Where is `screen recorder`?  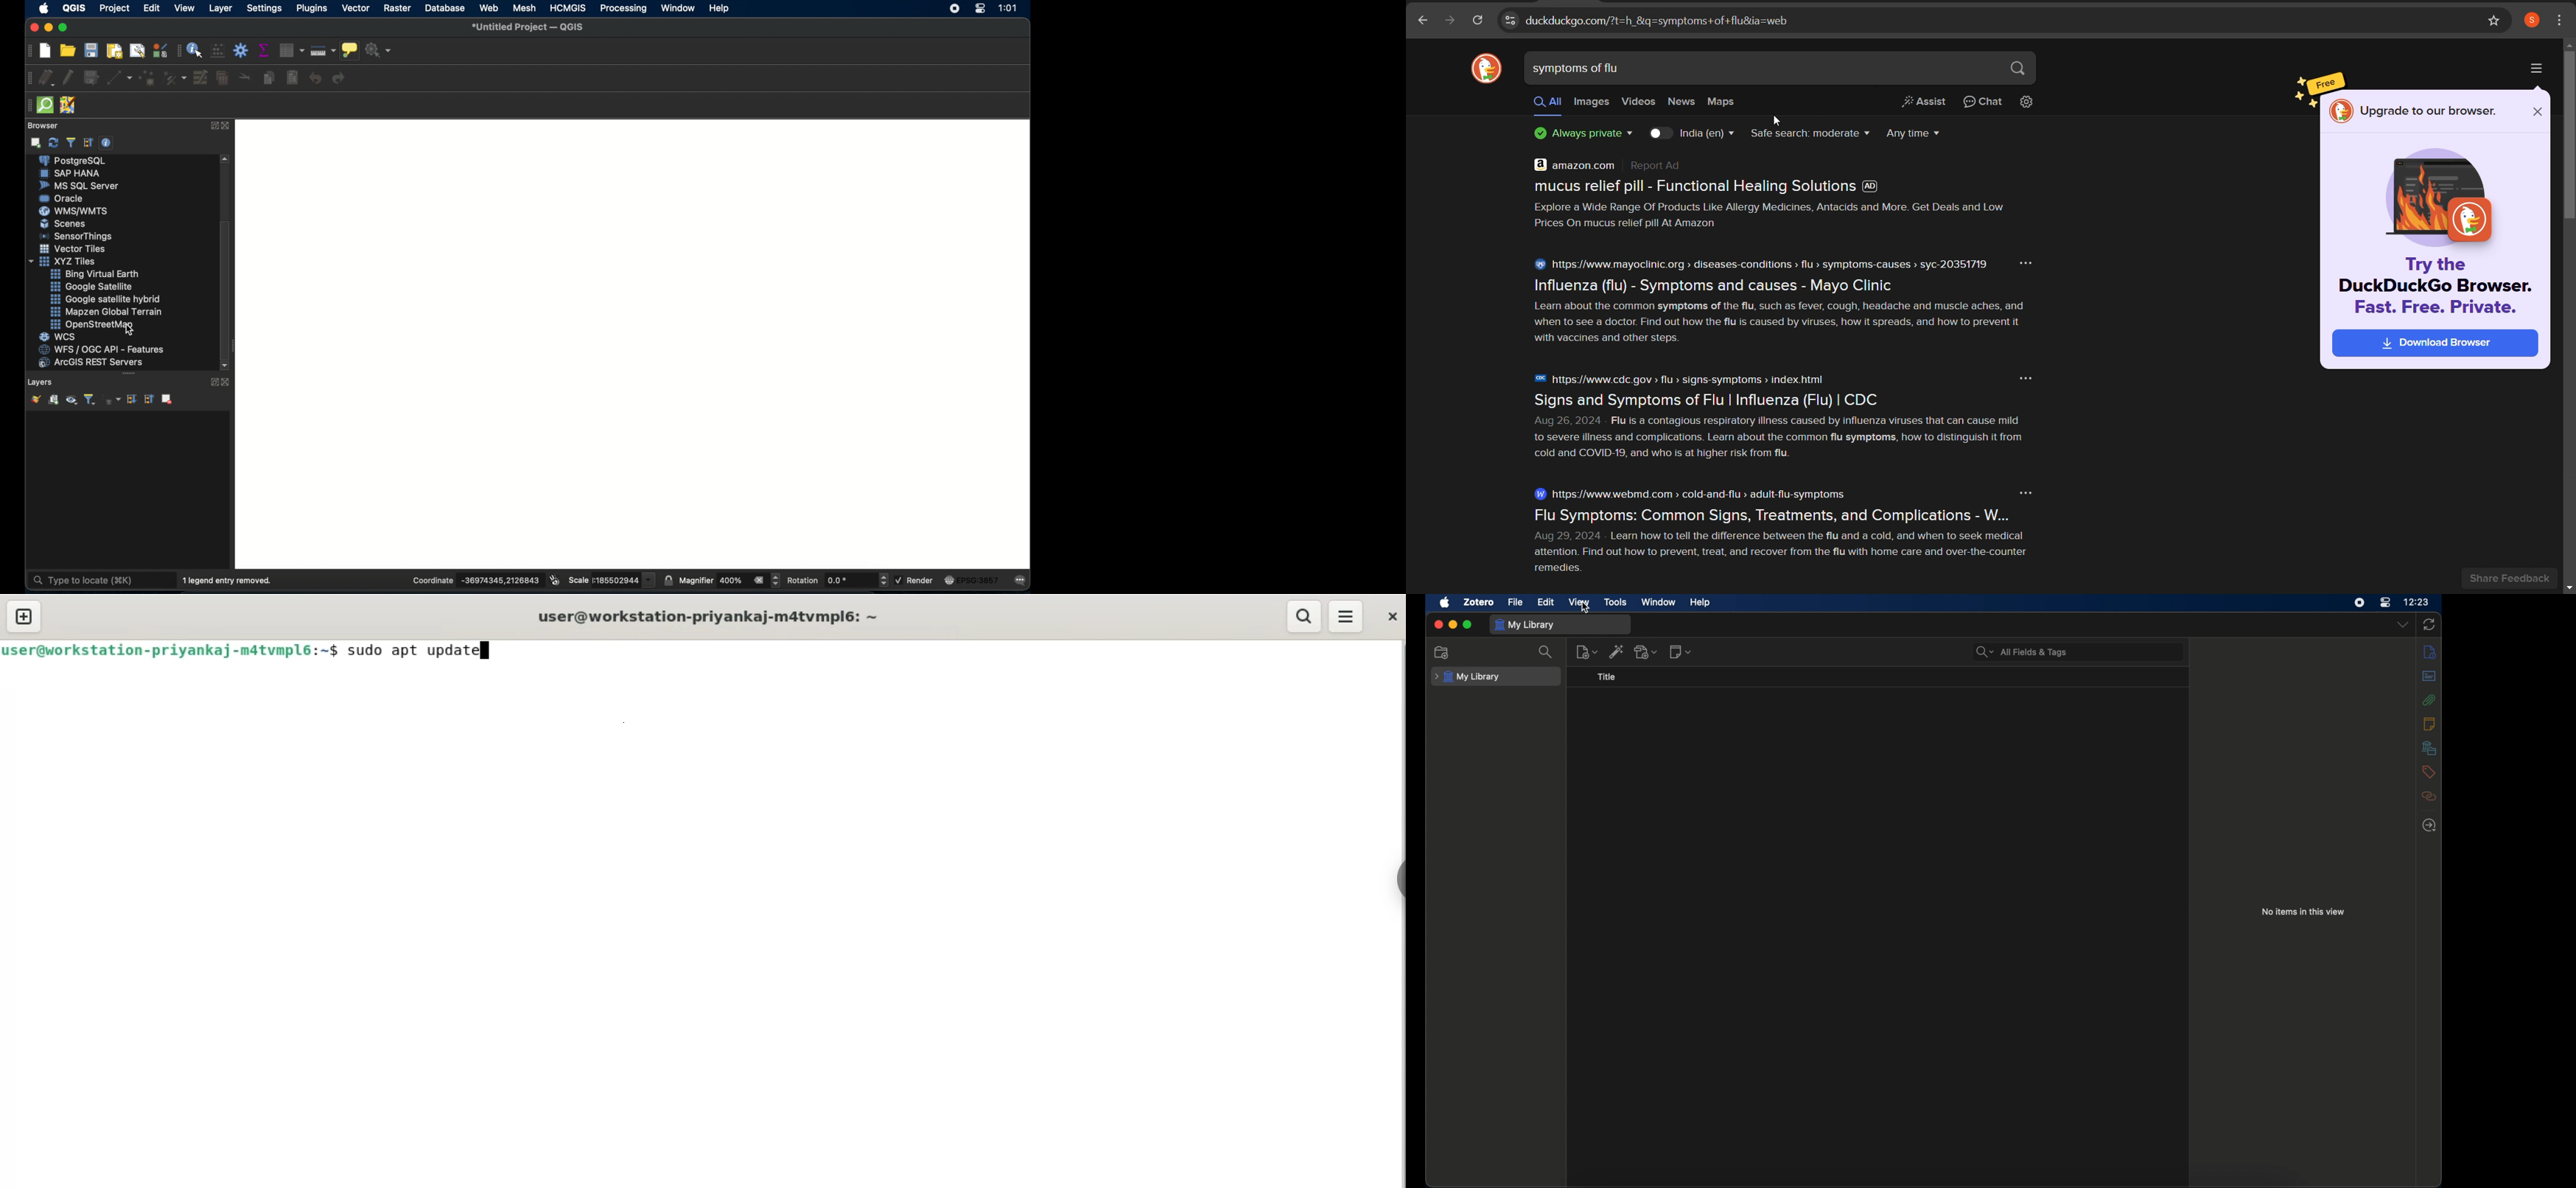
screen recorder is located at coordinates (2360, 603).